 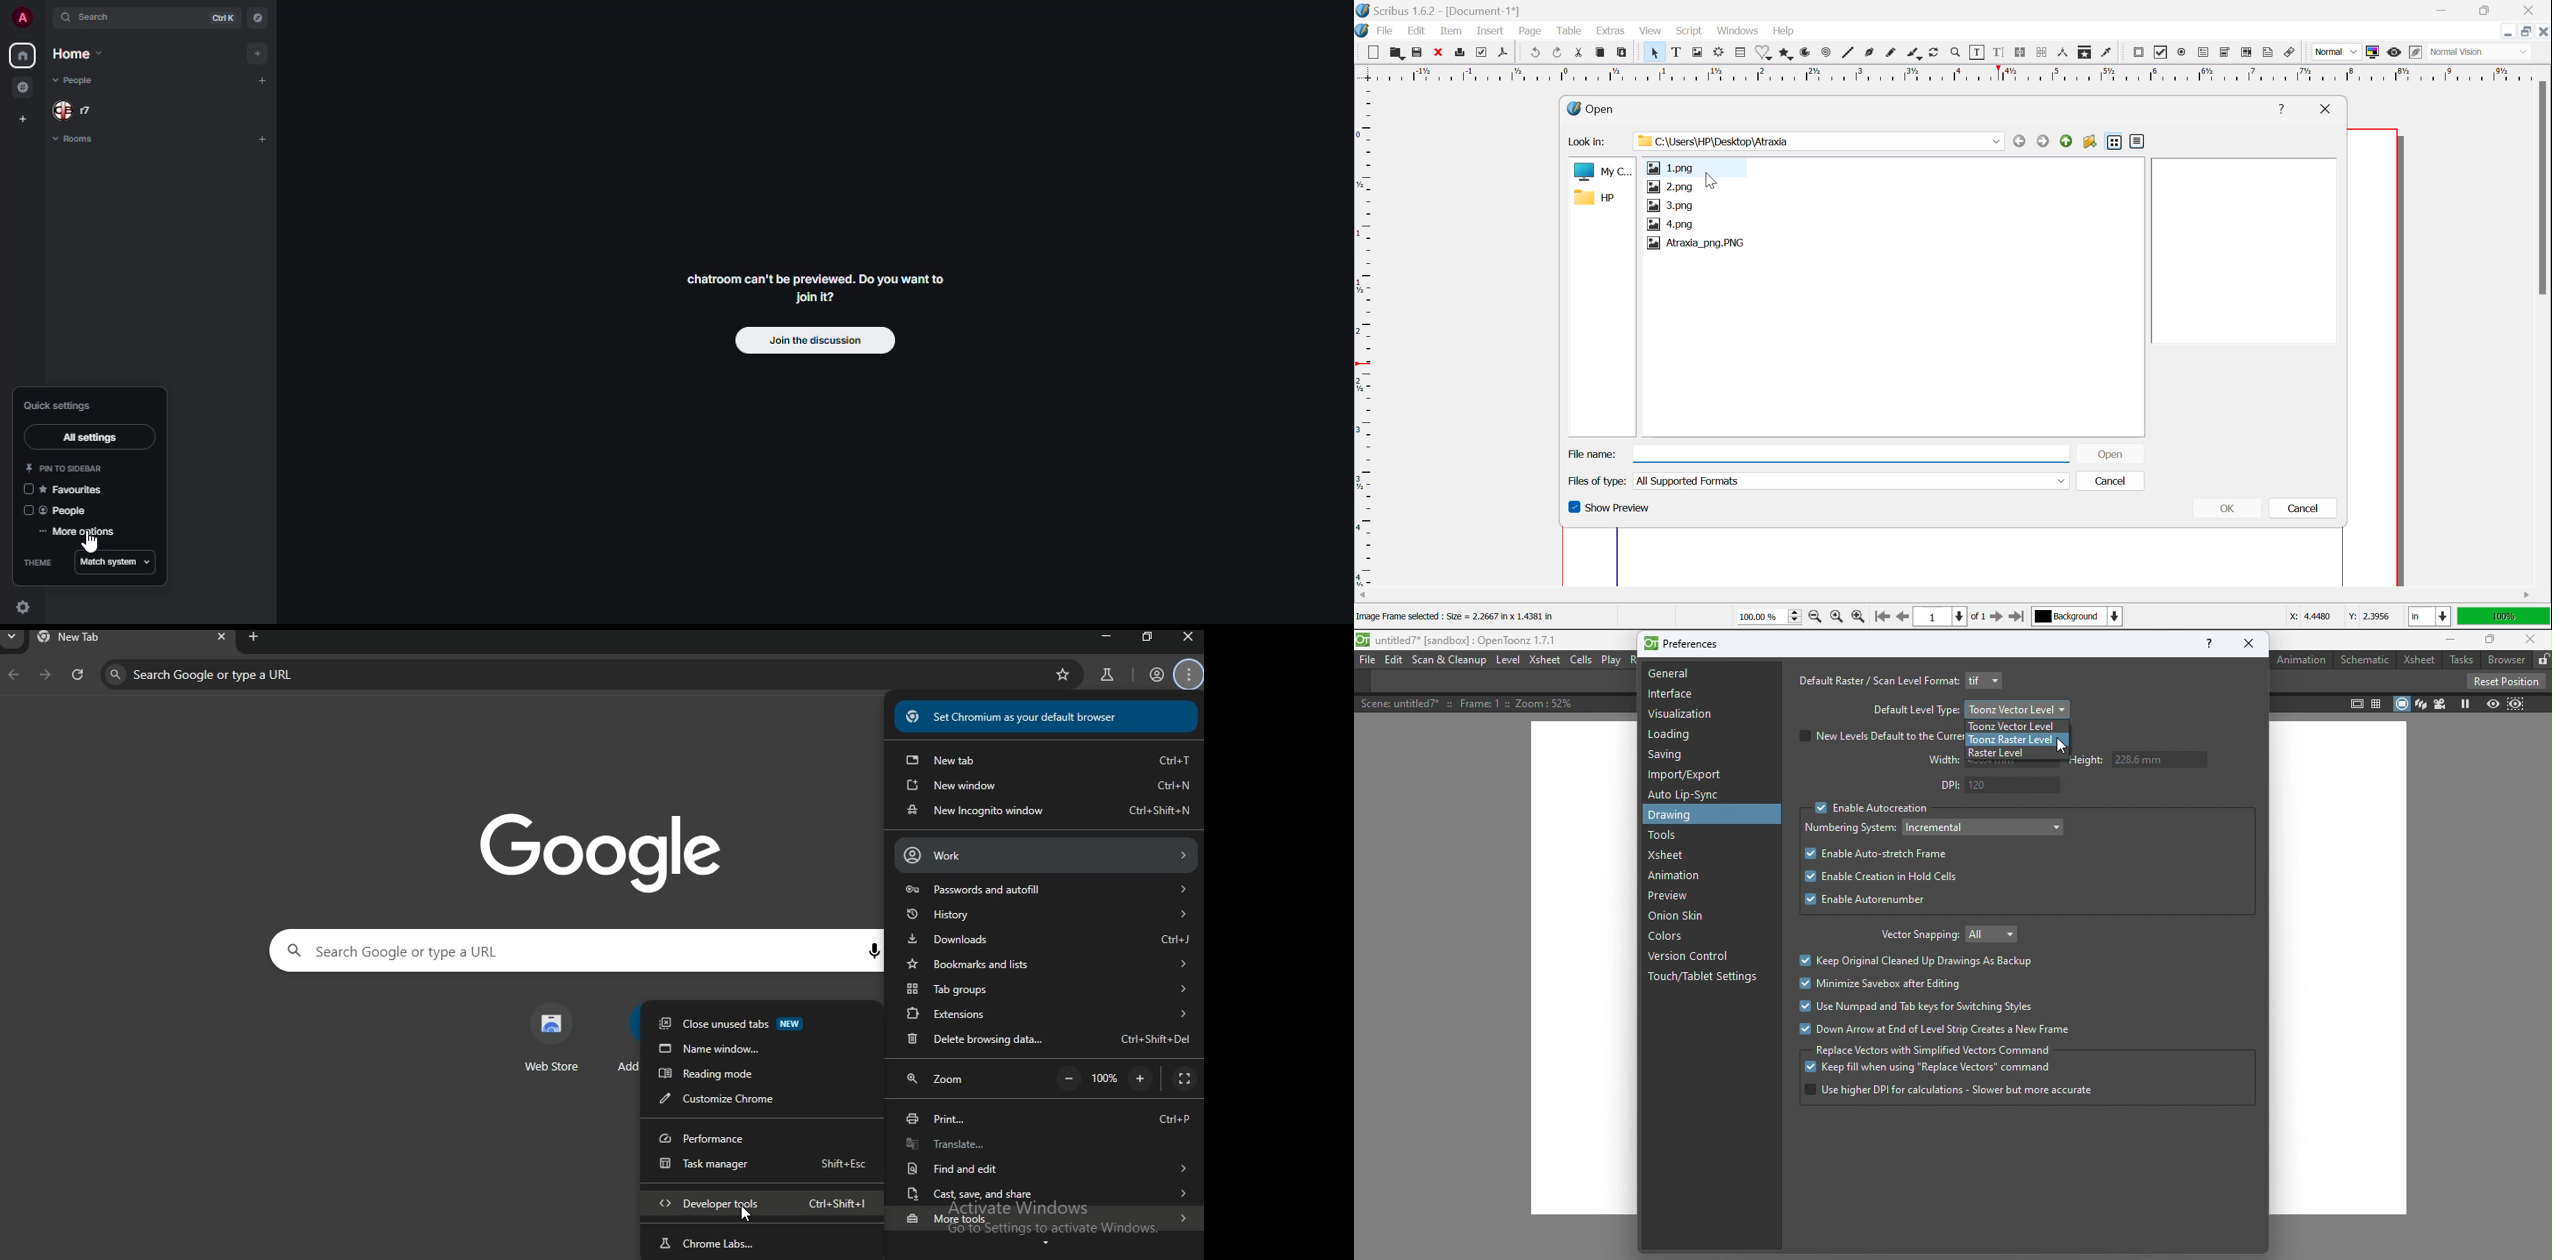 What do you see at coordinates (2403, 704) in the screenshot?
I see `Camera stand view` at bounding box center [2403, 704].